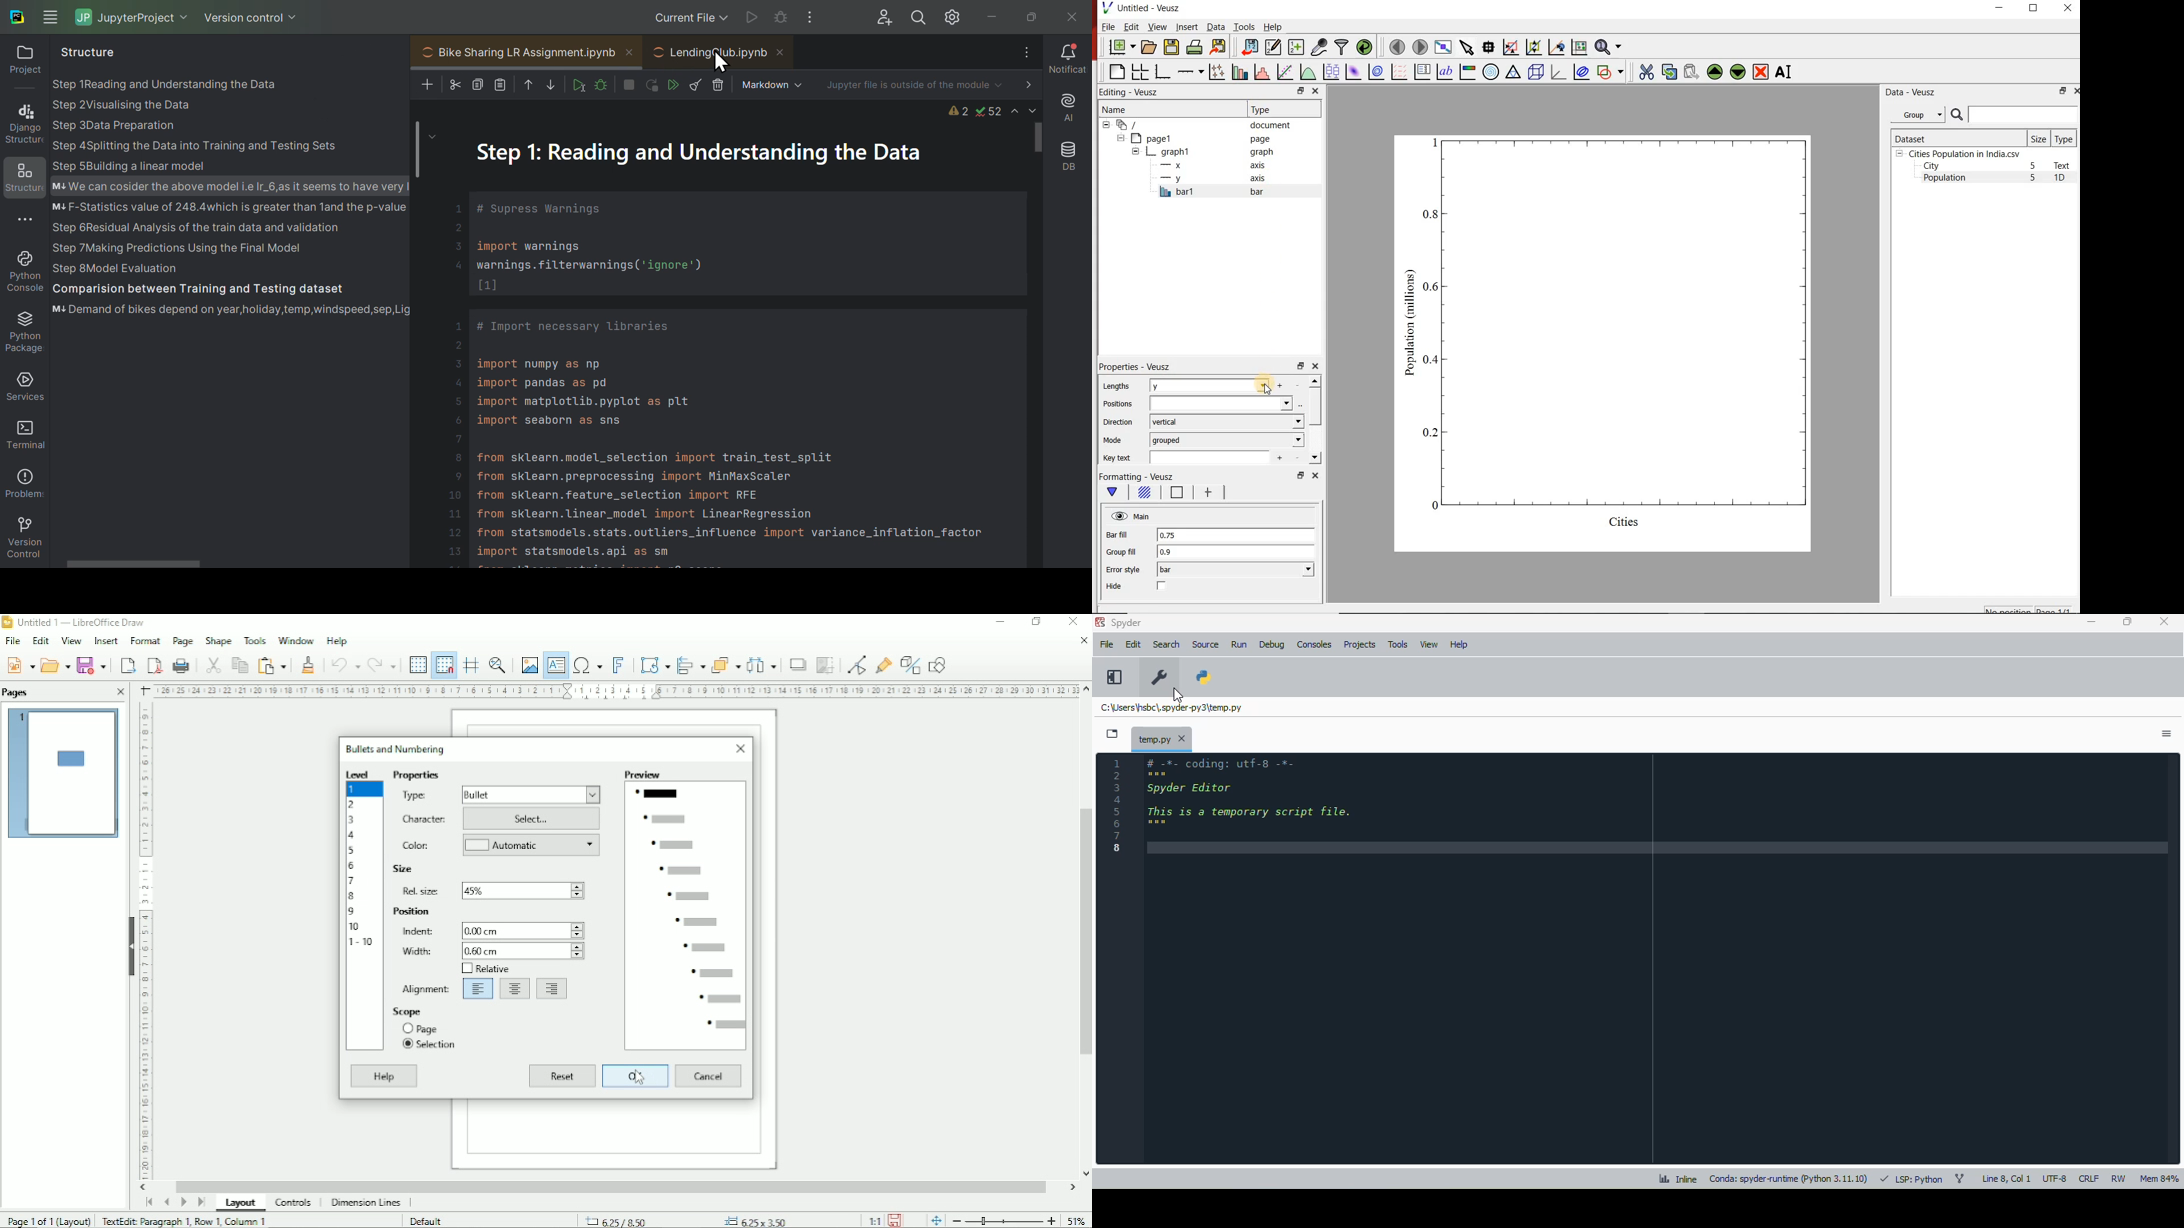 This screenshot has height=1232, width=2184. Describe the element at coordinates (1283, 109) in the screenshot. I see `Type` at that location.